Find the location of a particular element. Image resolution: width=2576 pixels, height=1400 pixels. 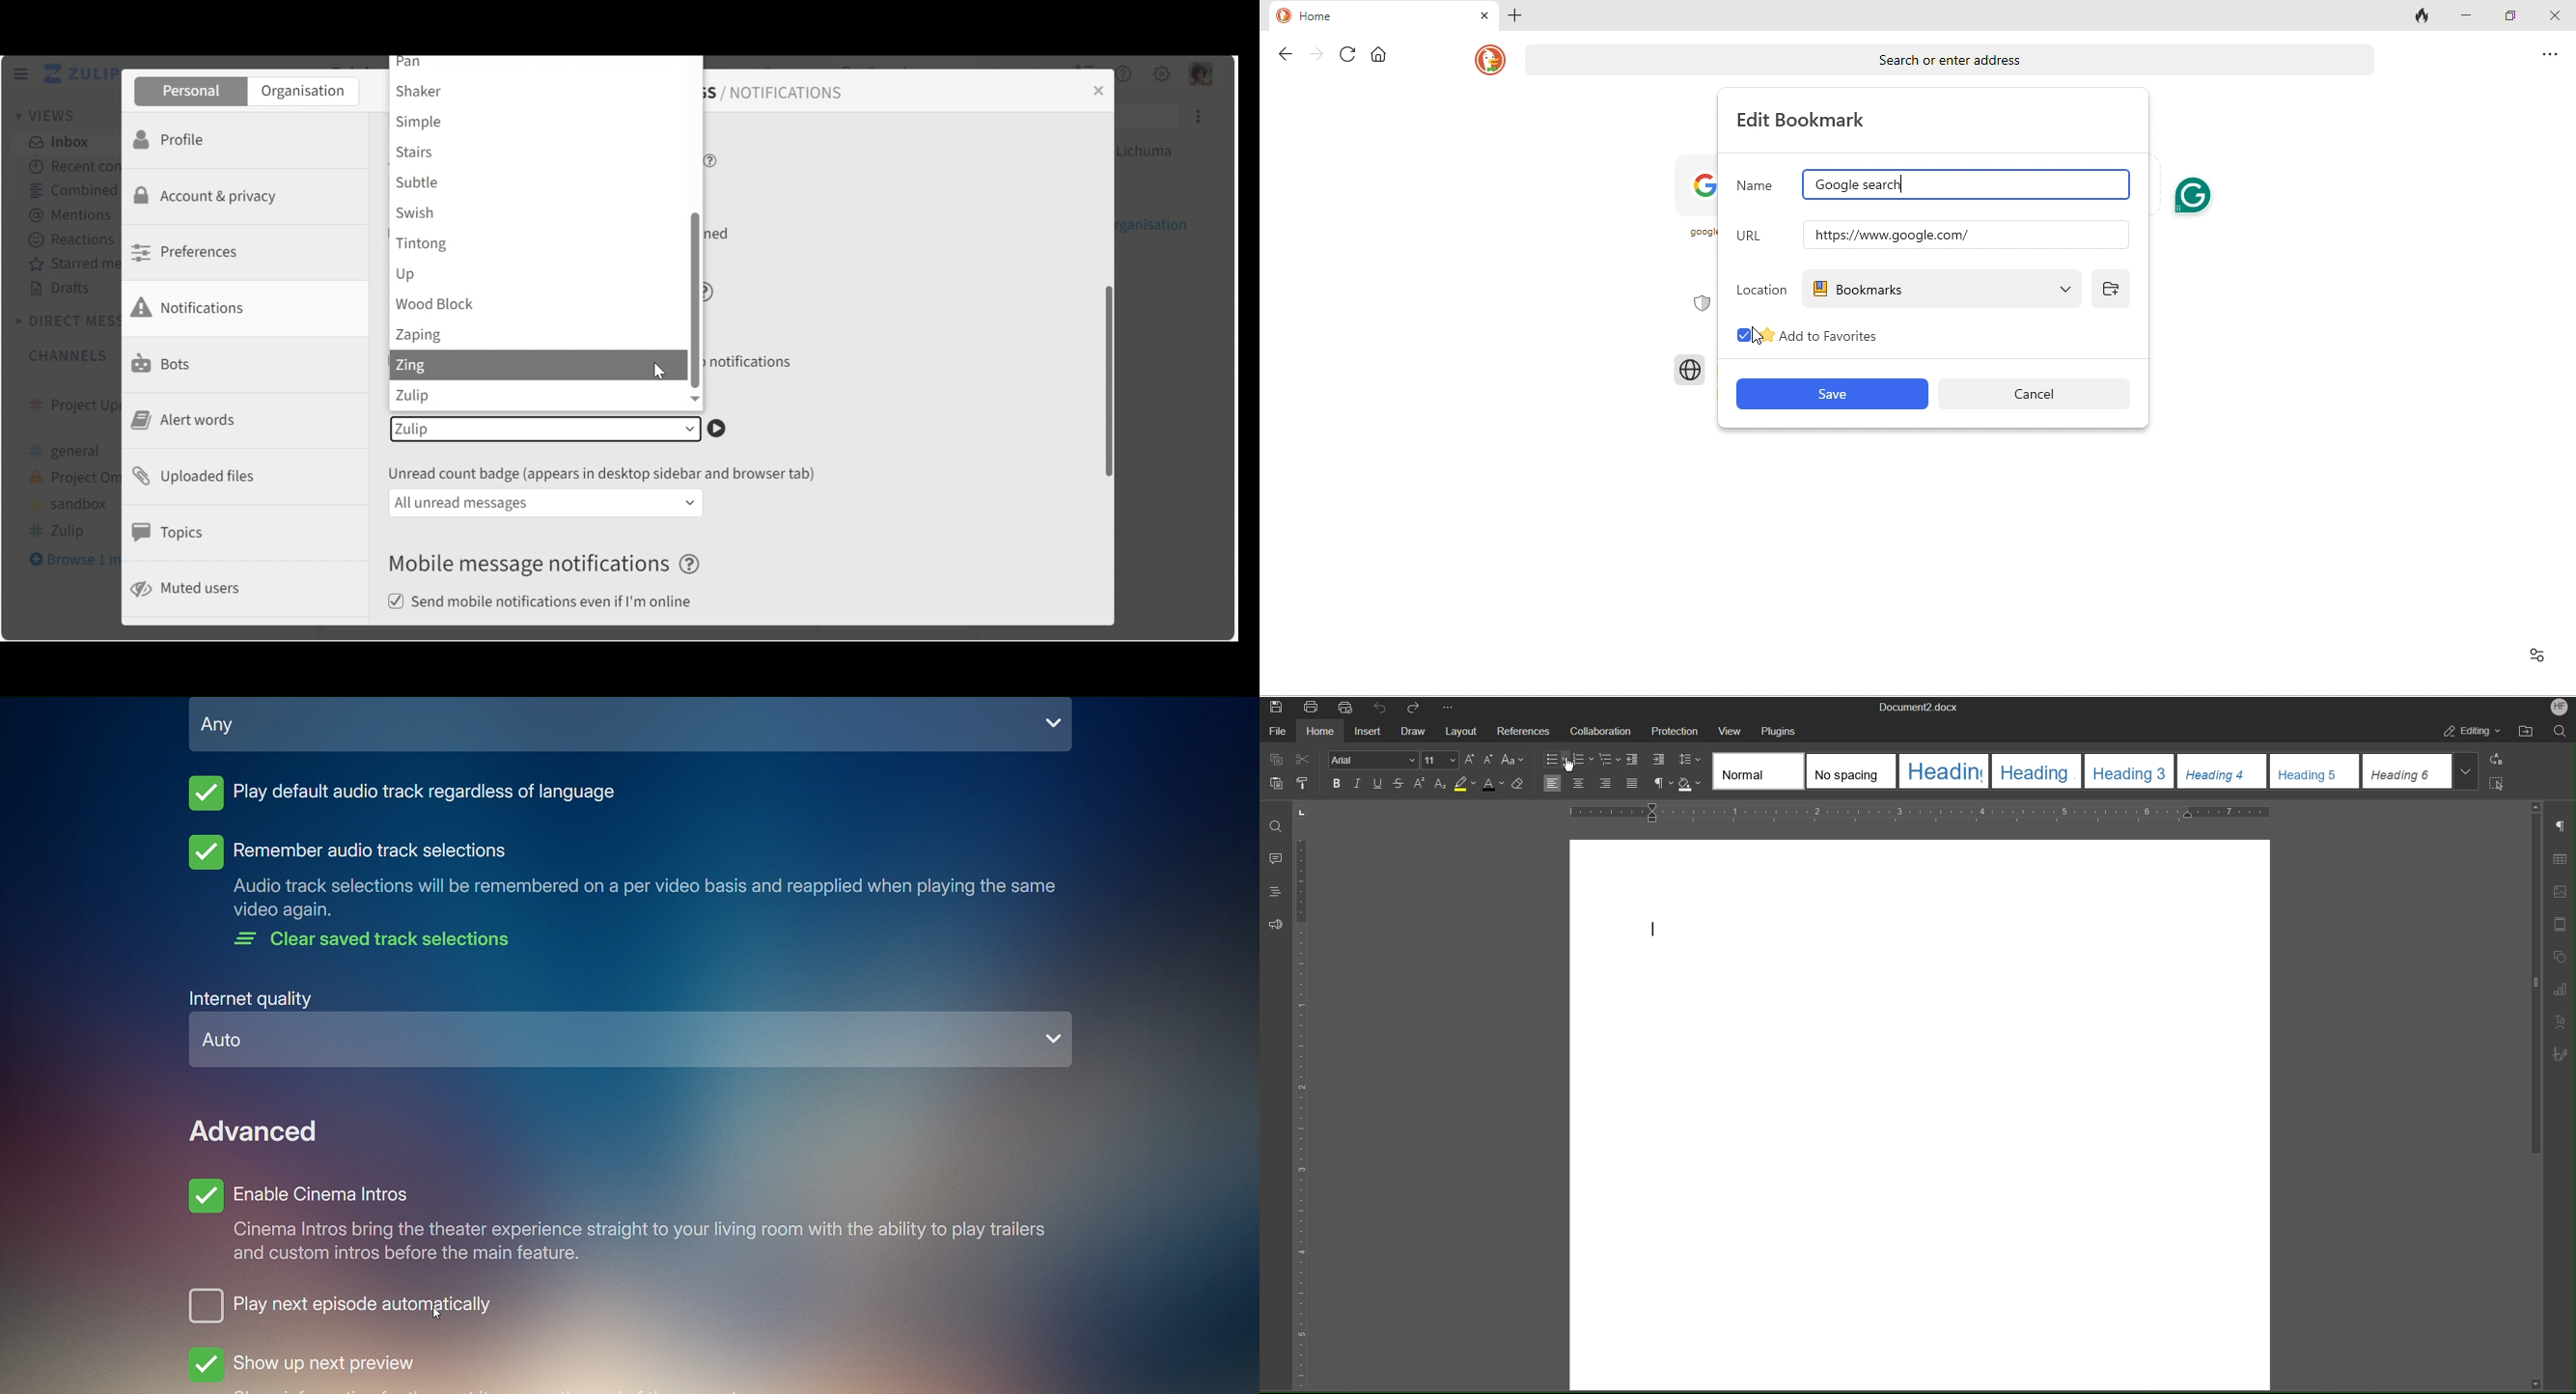

Privacy Shield icon is located at coordinates (1698, 303).